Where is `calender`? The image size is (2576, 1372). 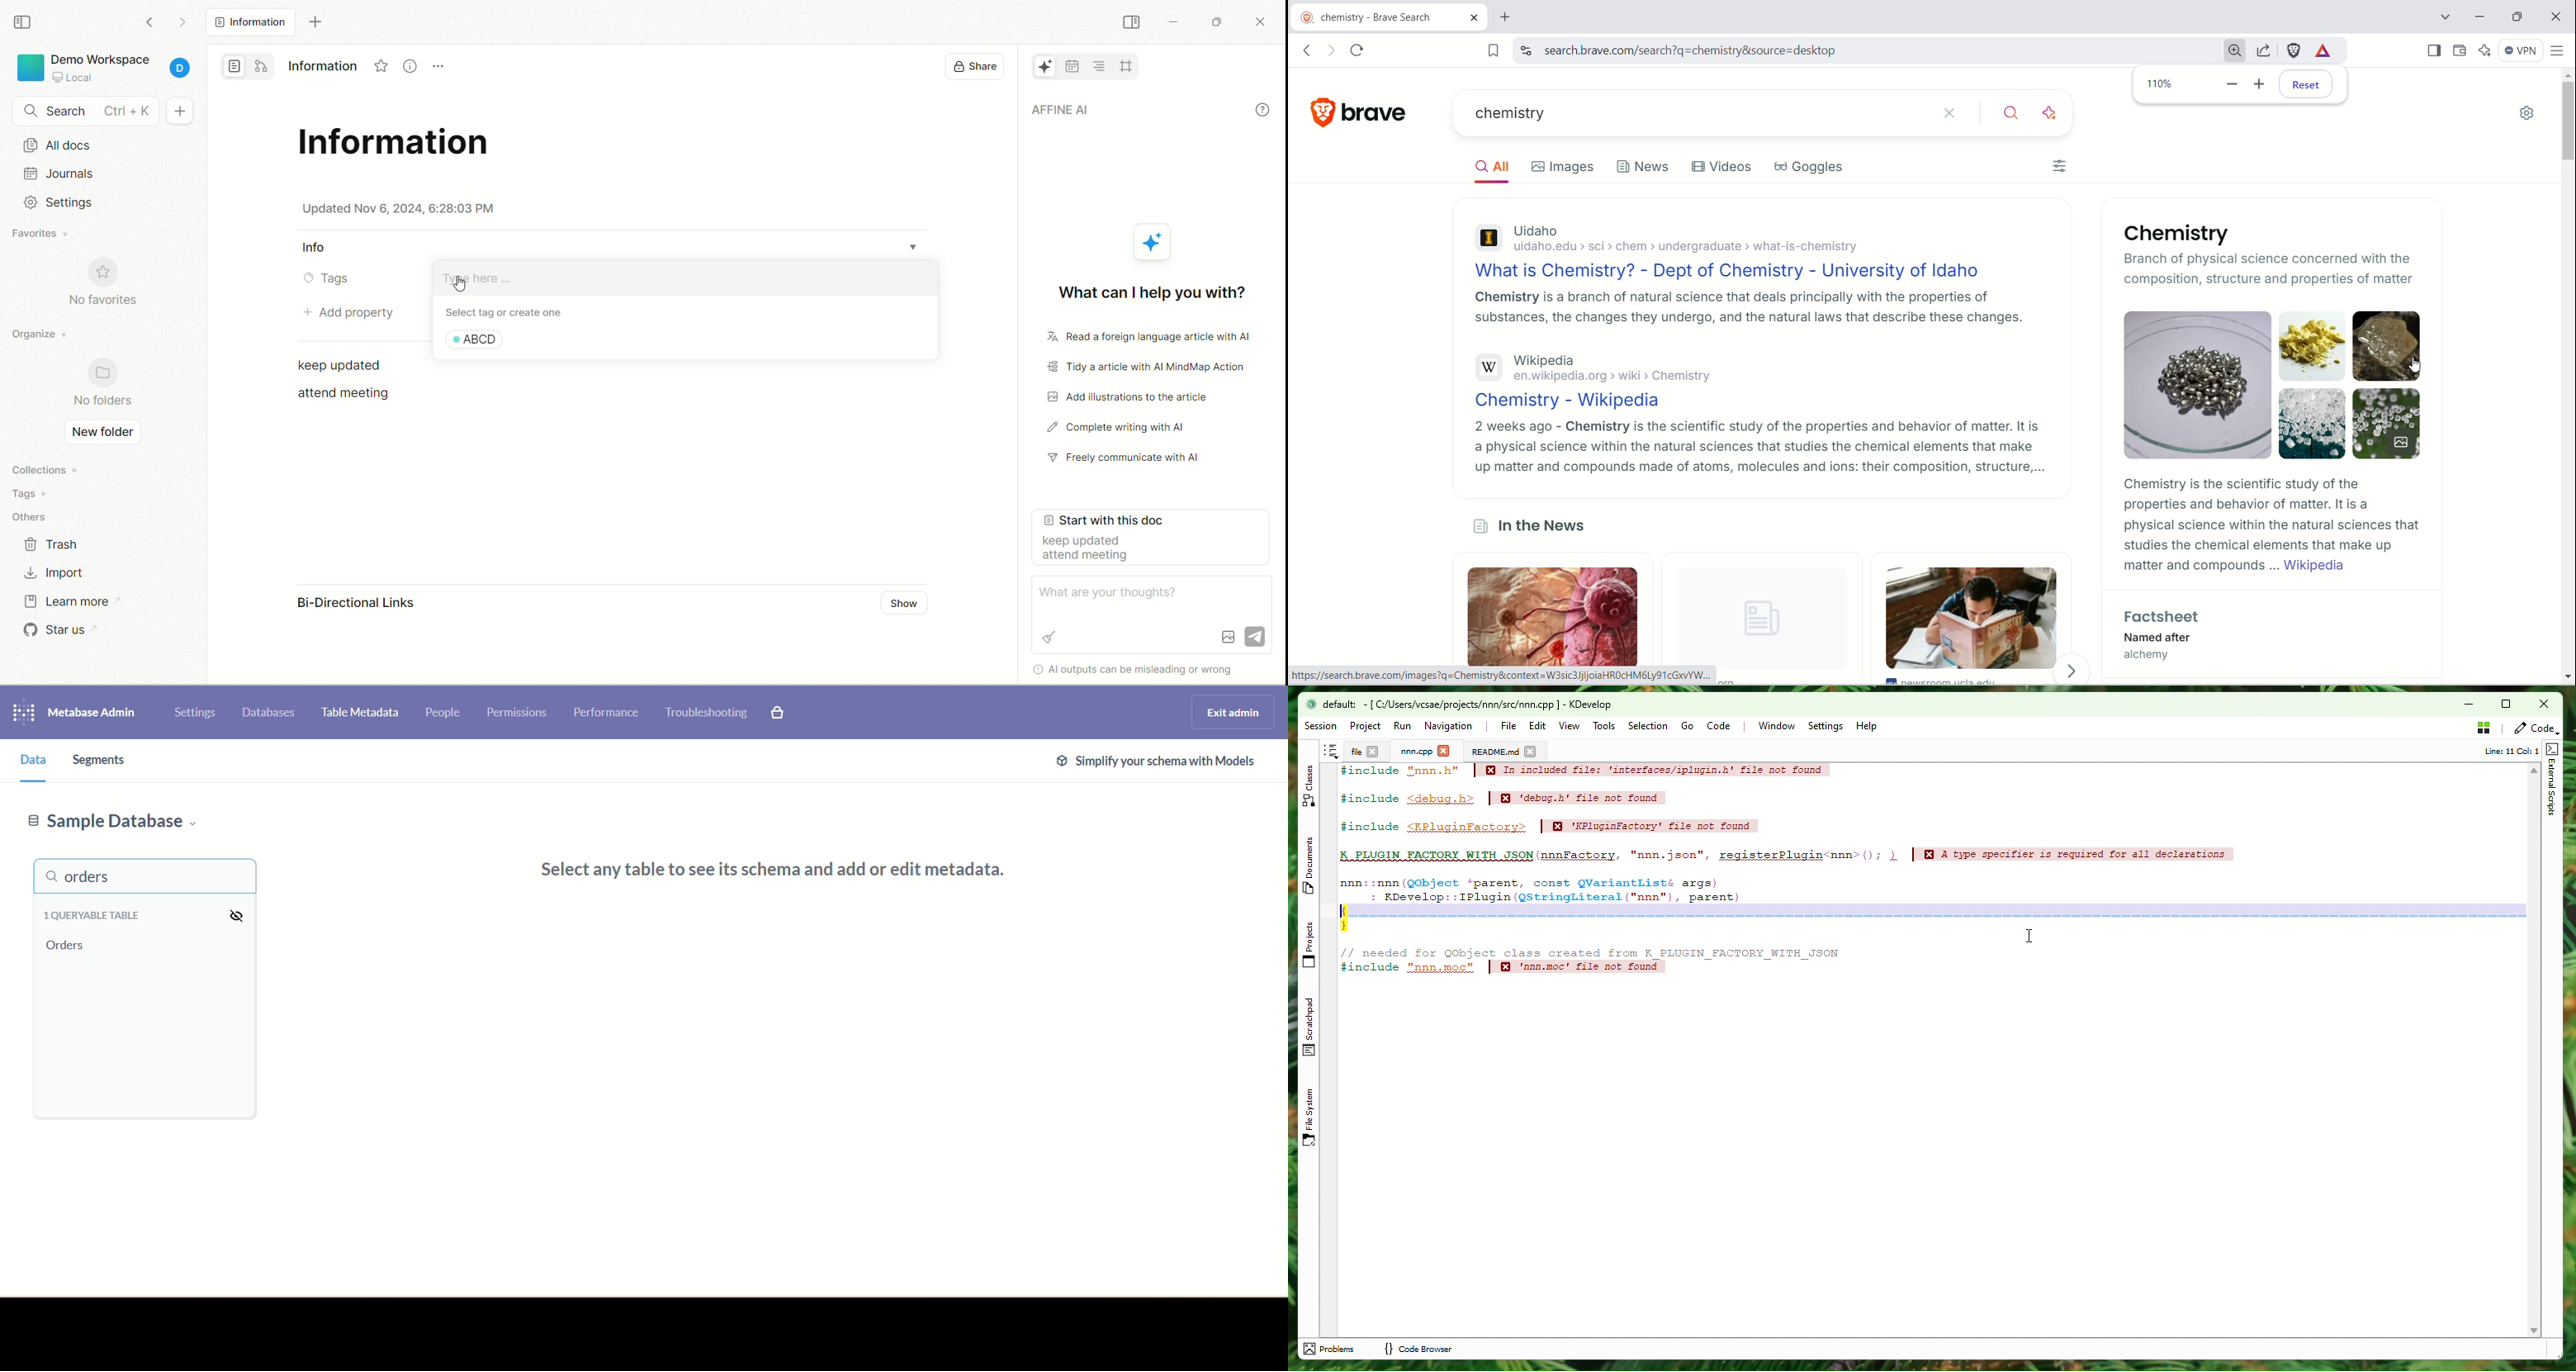 calender is located at coordinates (1072, 66).